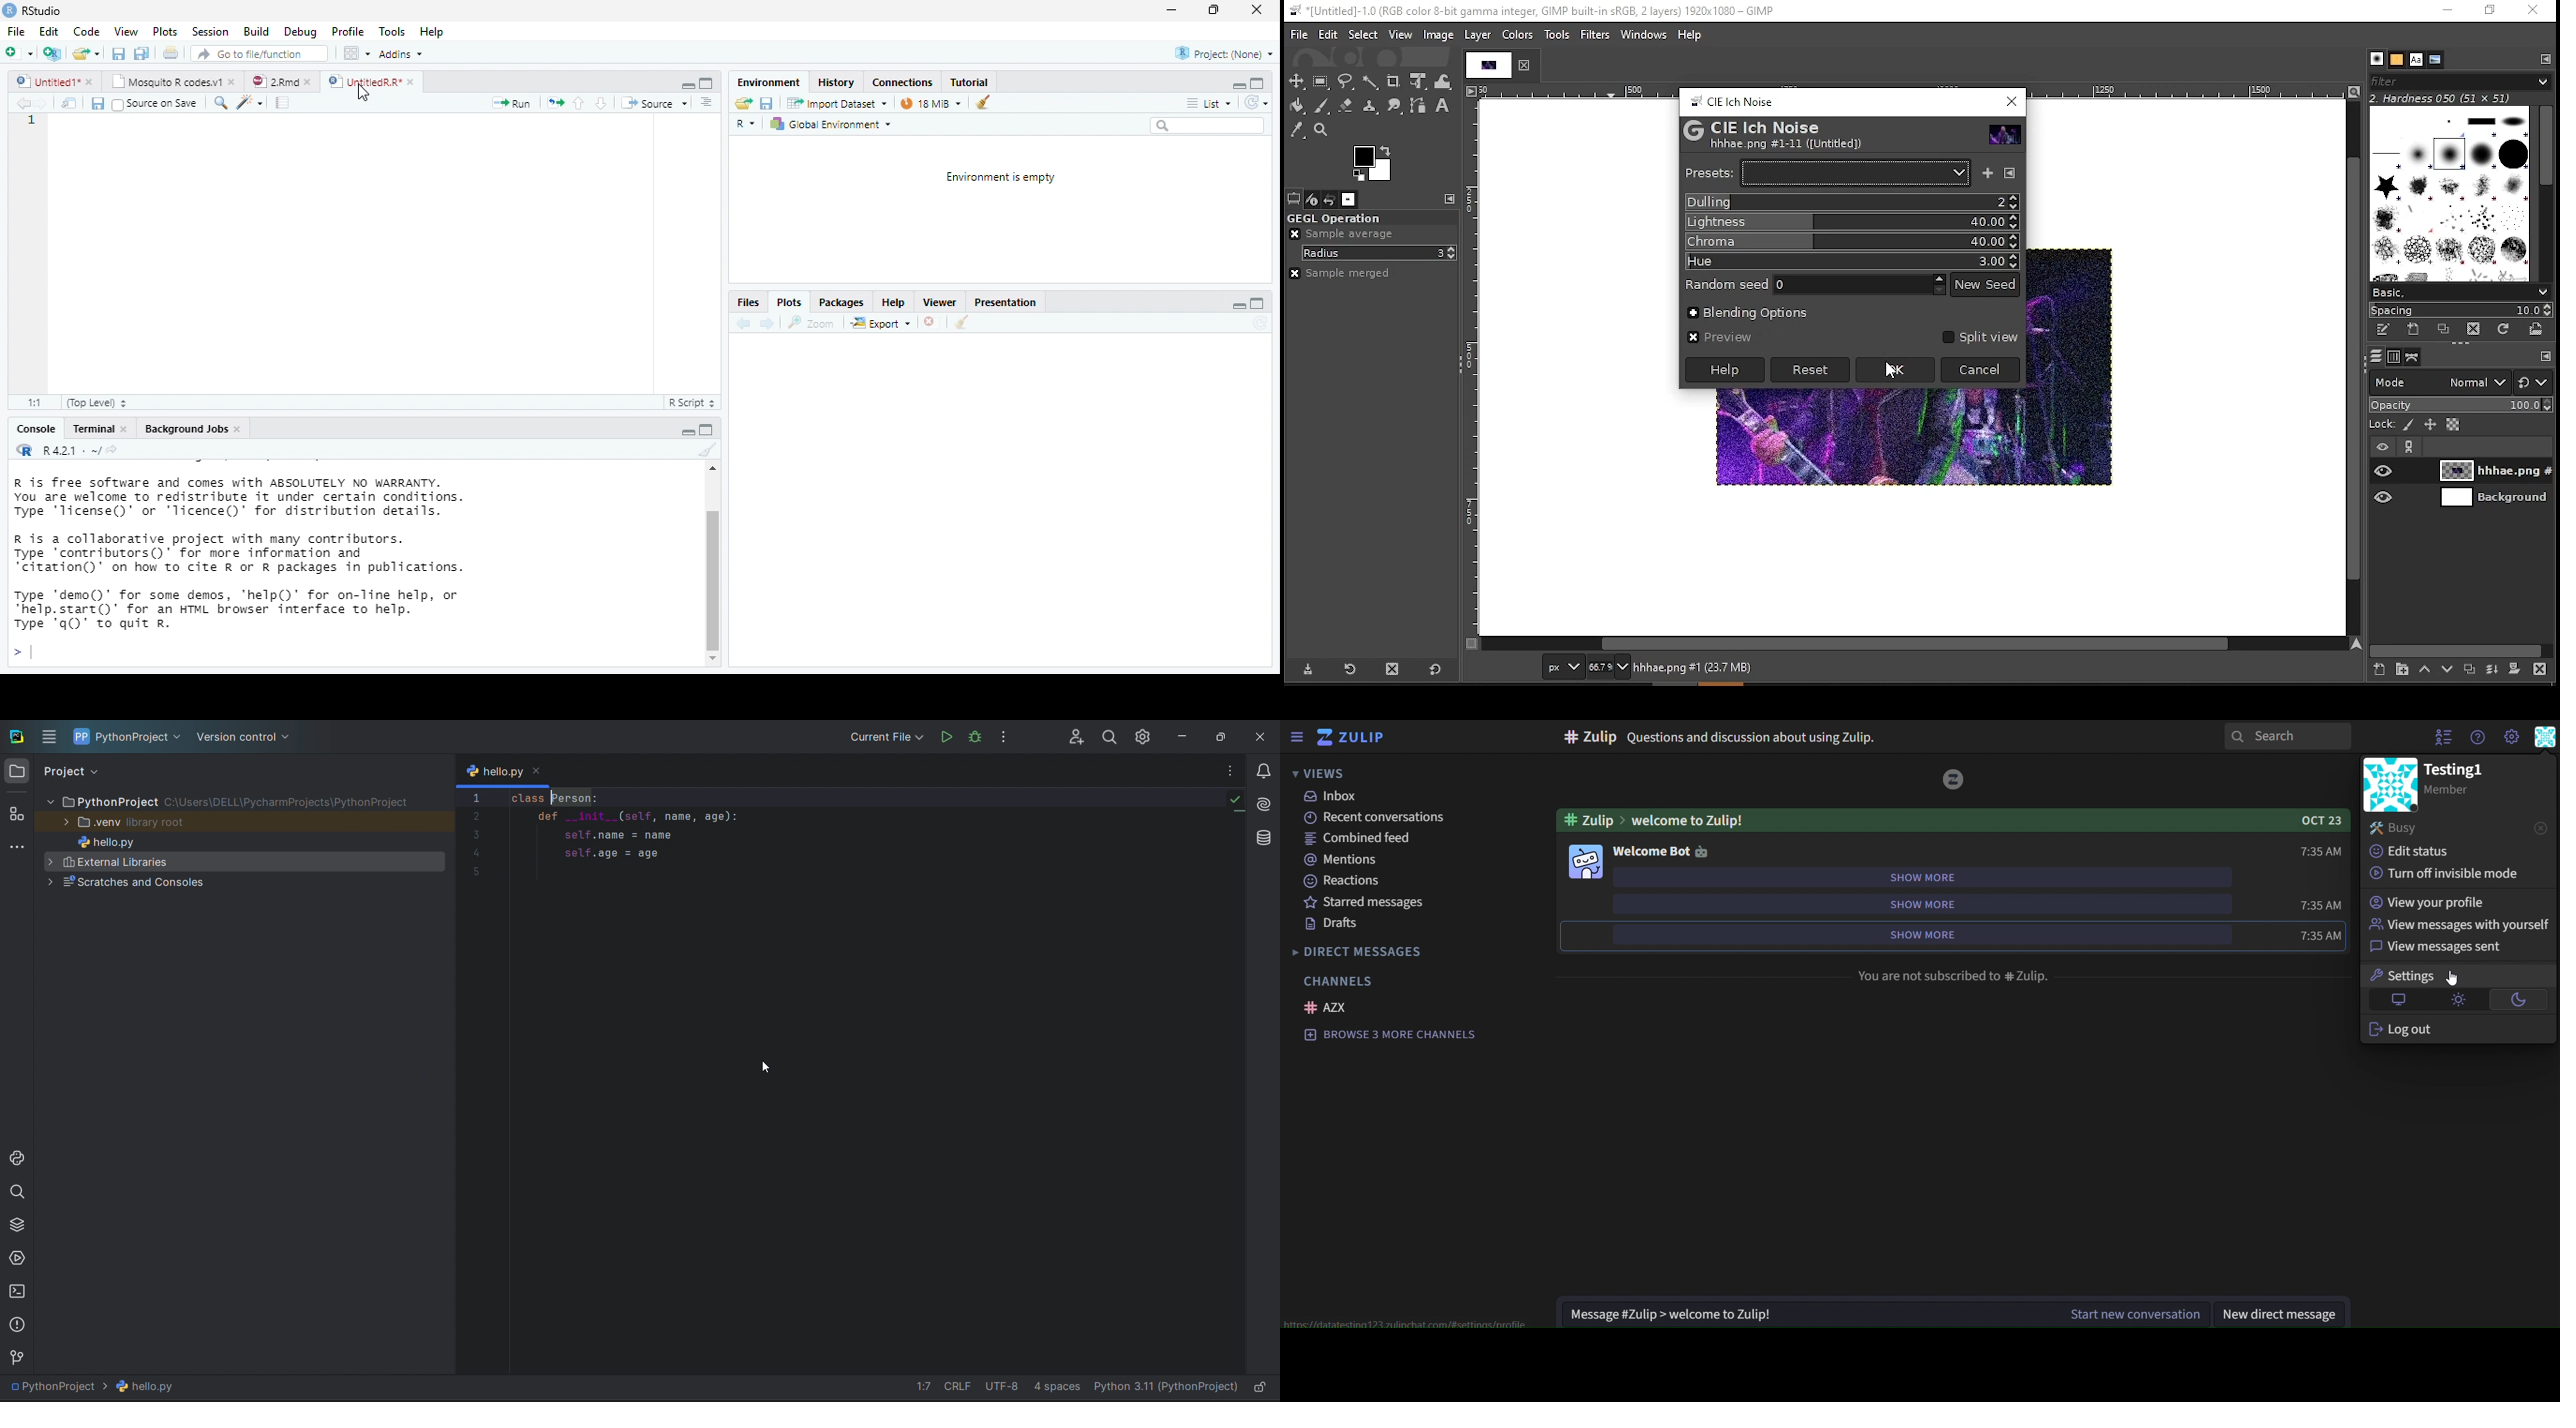 The width and height of the screenshot is (2576, 1428). Describe the element at coordinates (2133, 1313) in the screenshot. I see `start new converation` at that location.